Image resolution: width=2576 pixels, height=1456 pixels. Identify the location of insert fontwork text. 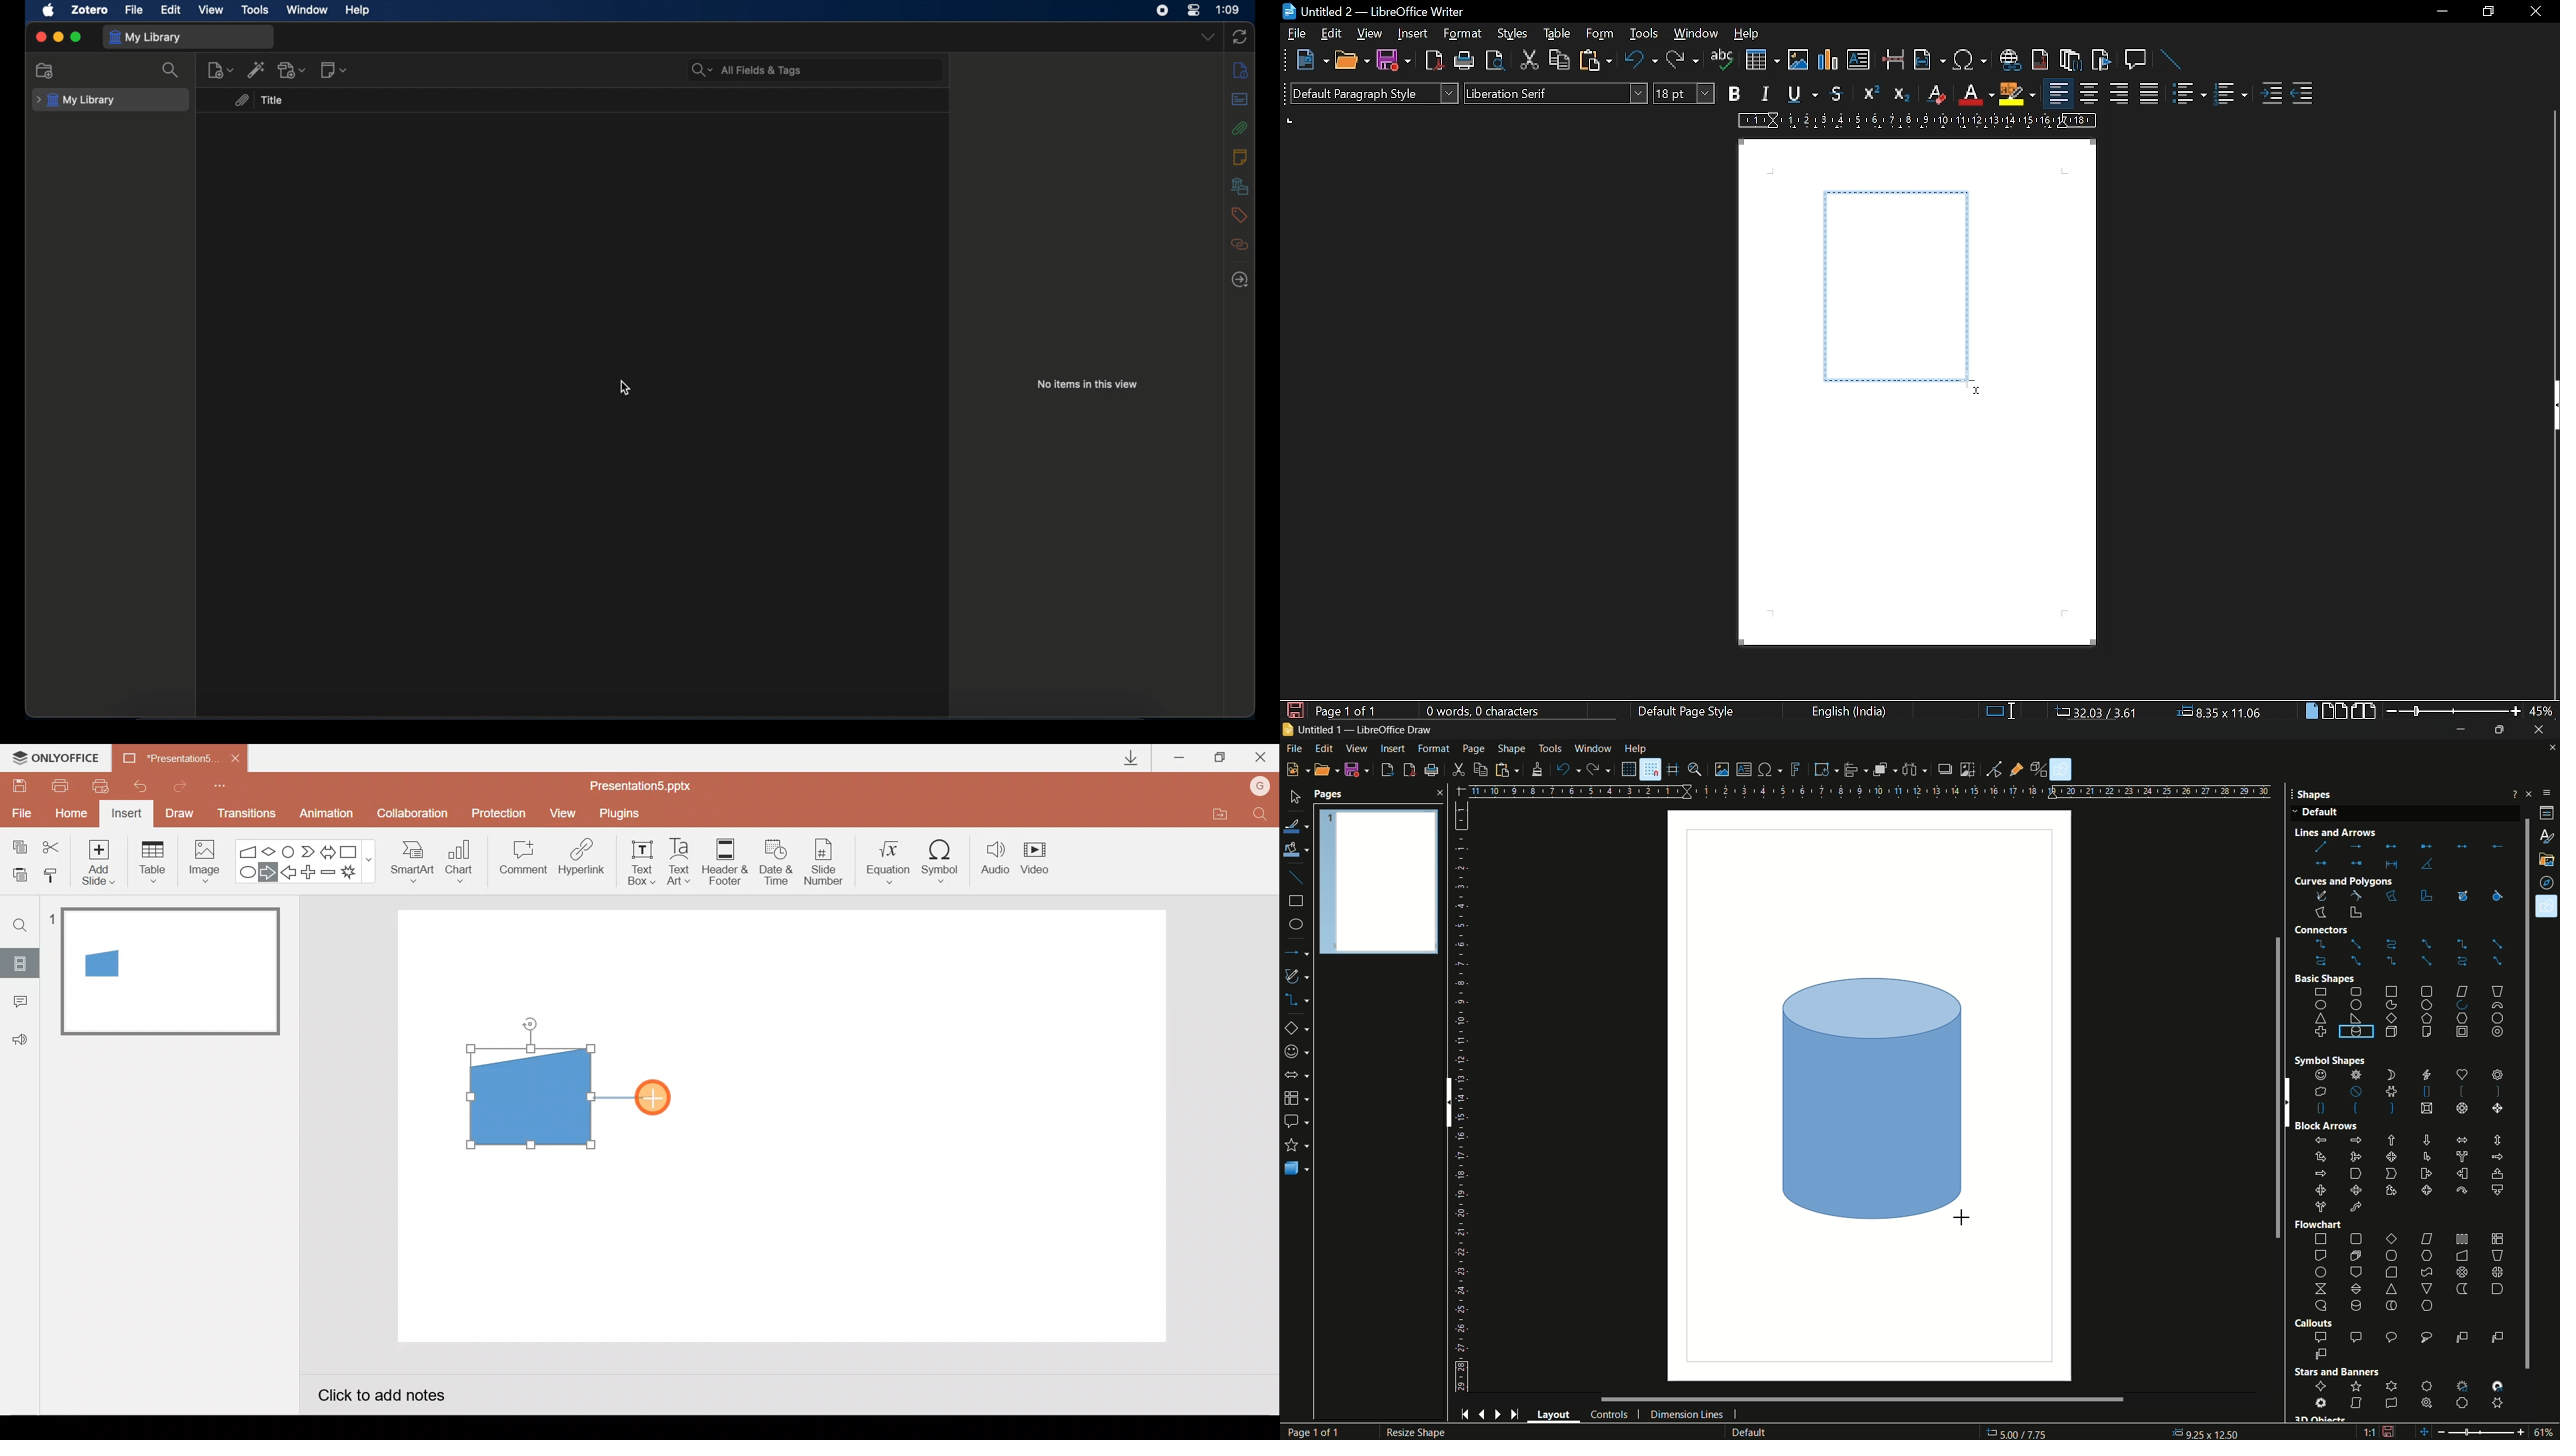
(1797, 769).